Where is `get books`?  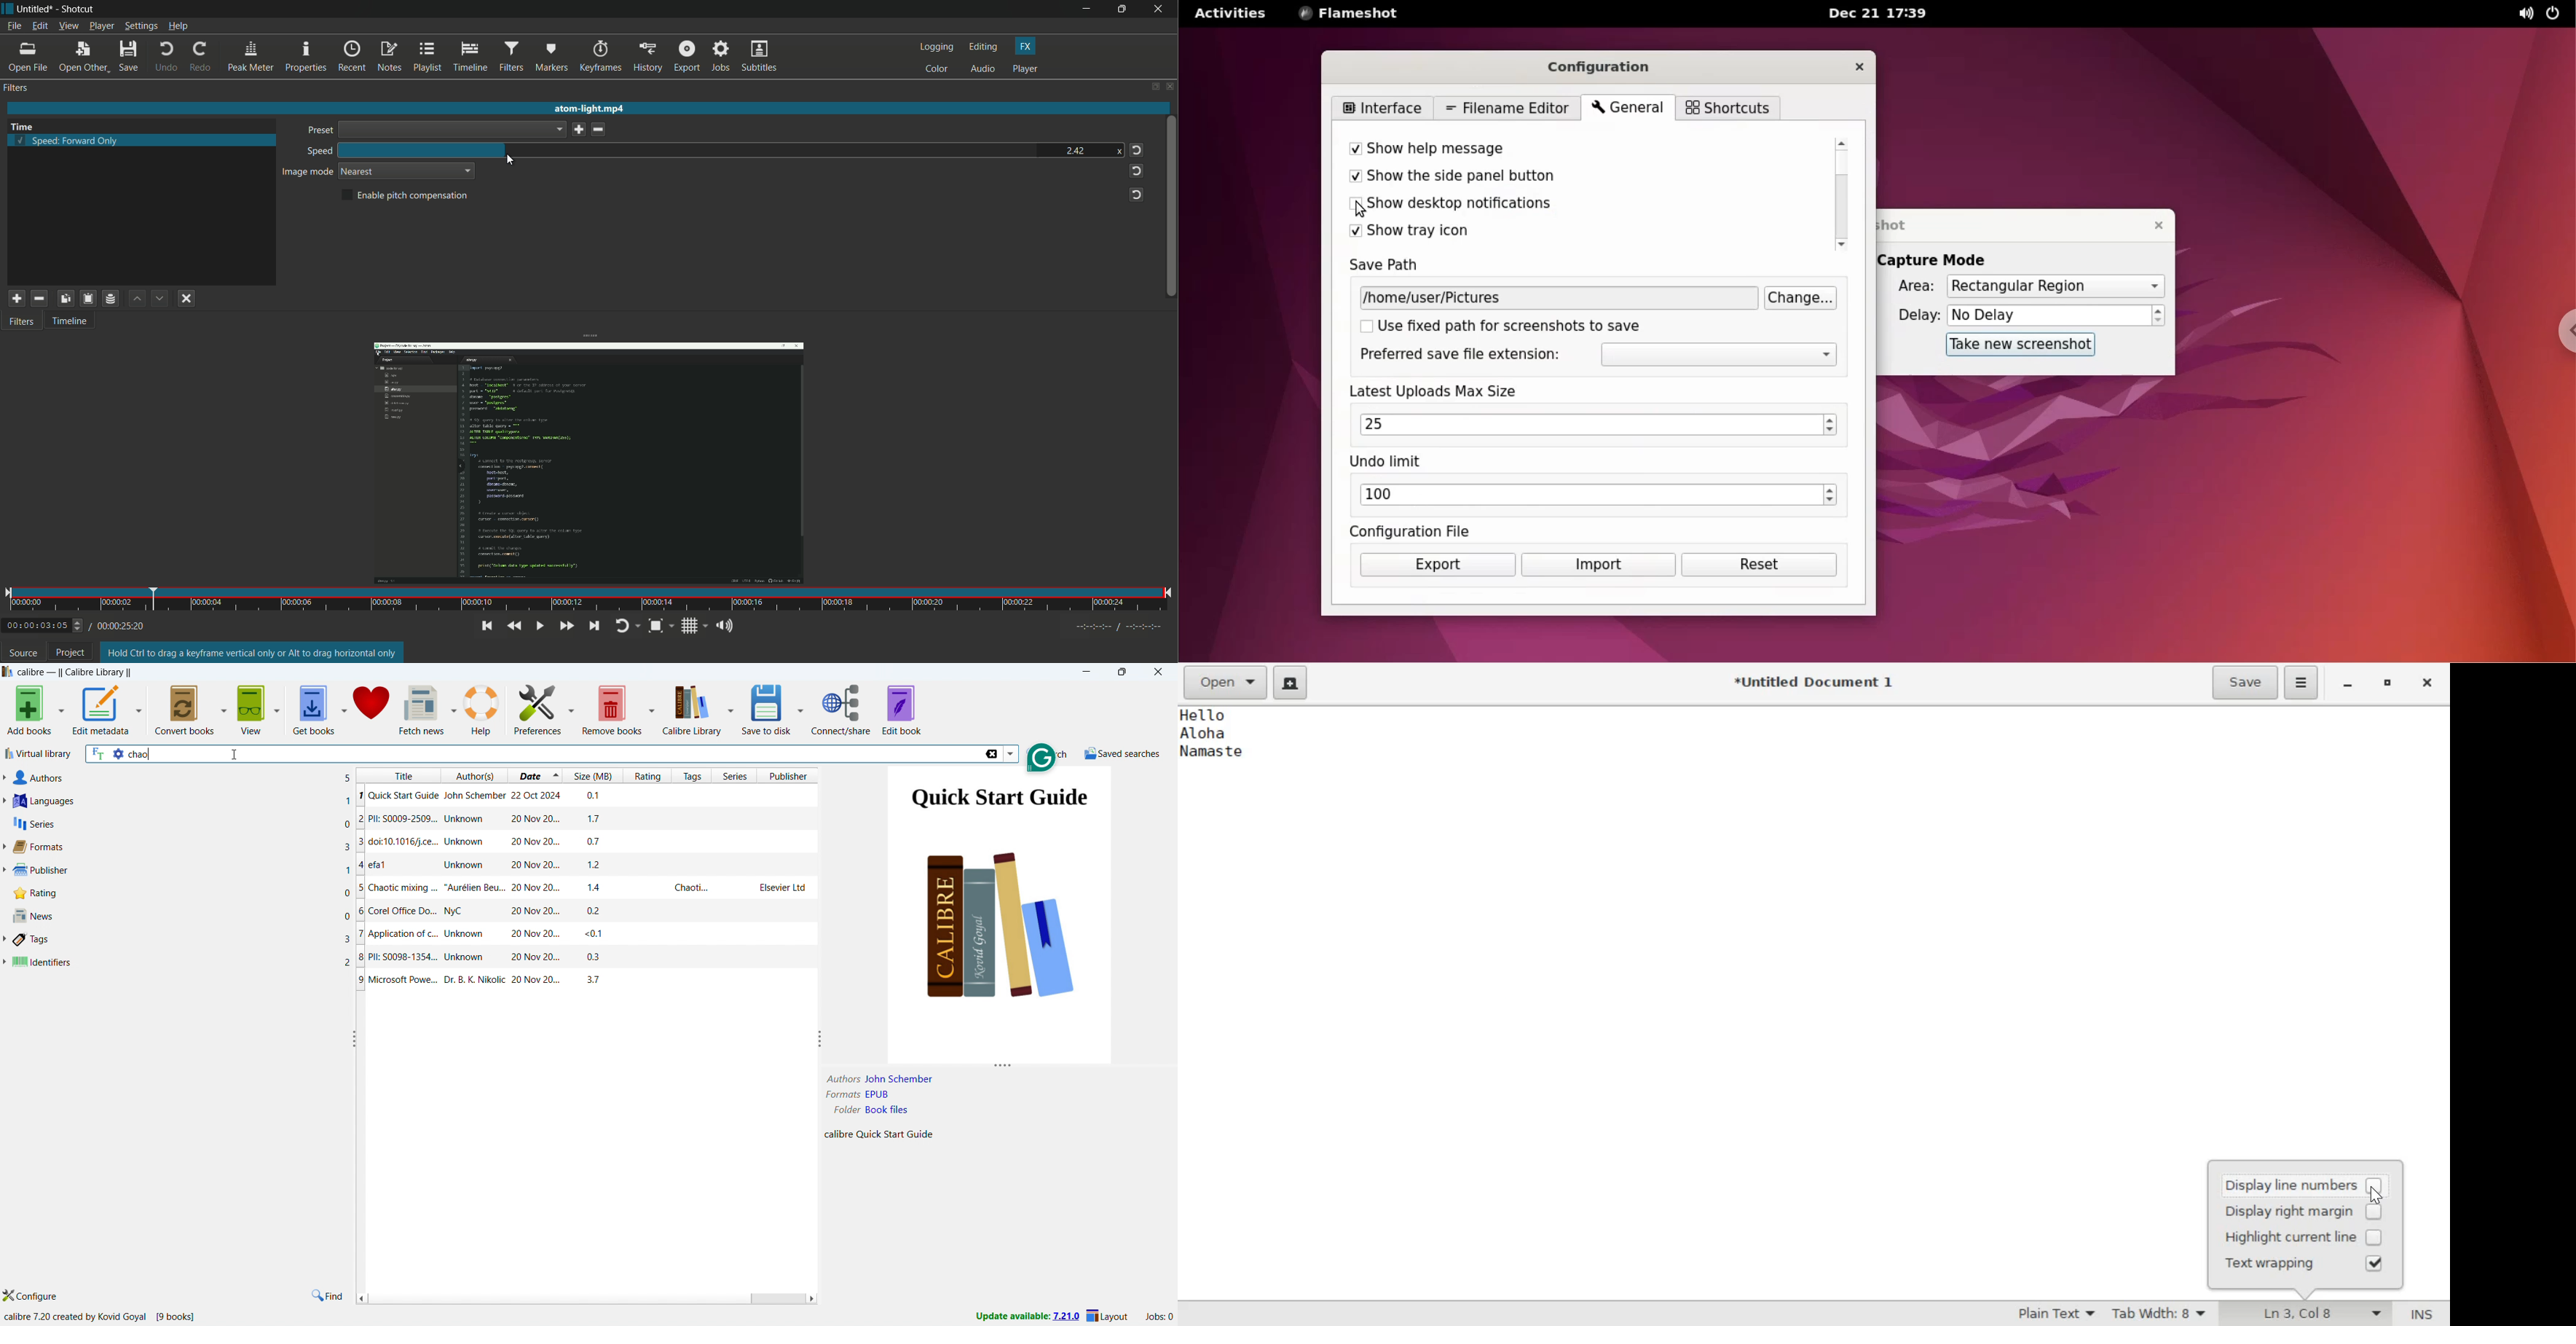 get books is located at coordinates (314, 708).